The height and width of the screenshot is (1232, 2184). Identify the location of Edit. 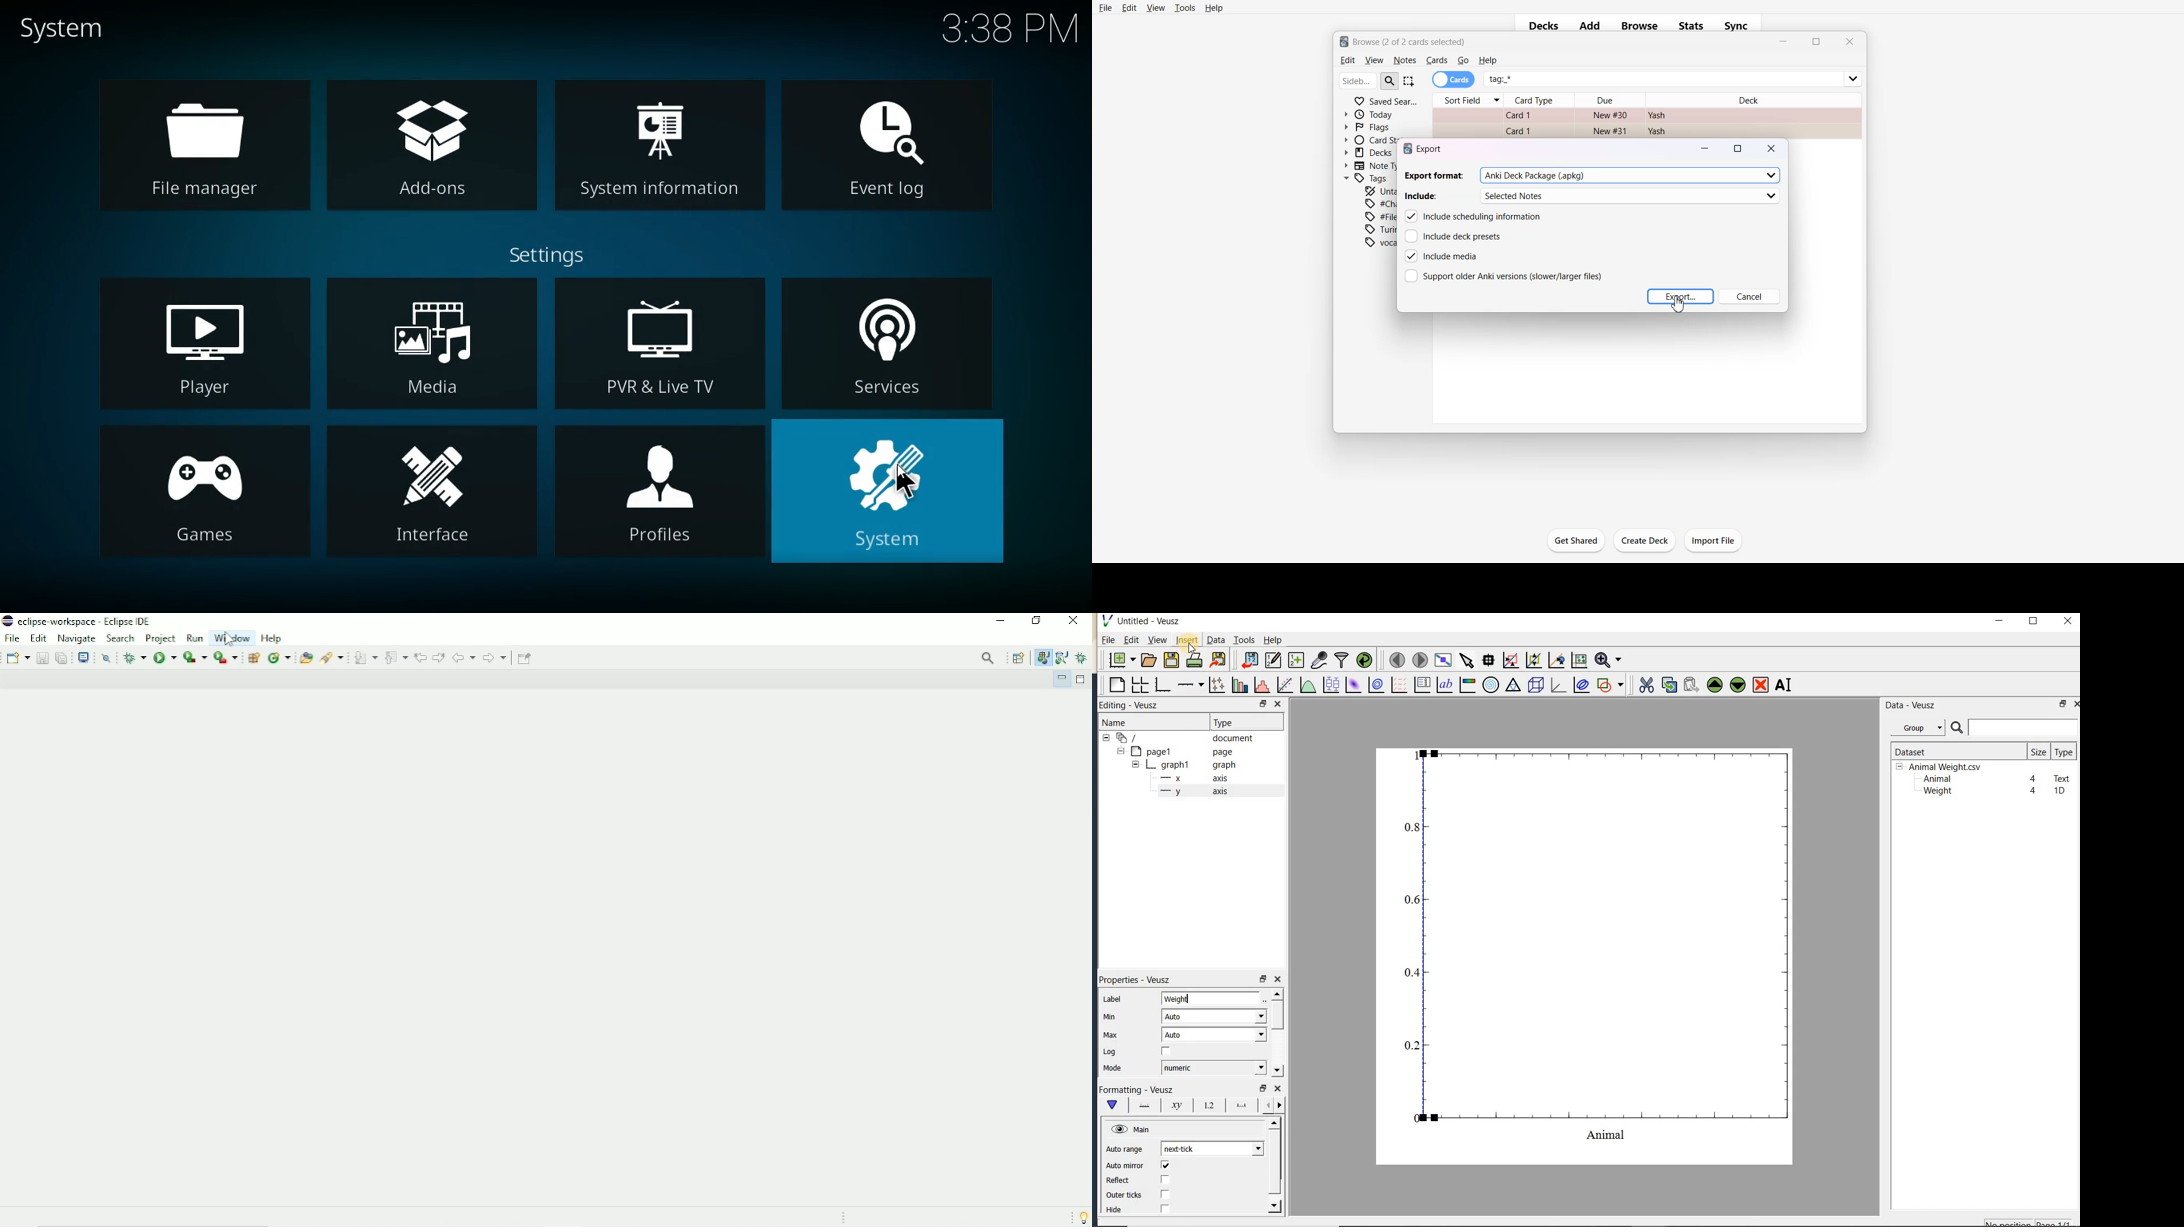
(1346, 60).